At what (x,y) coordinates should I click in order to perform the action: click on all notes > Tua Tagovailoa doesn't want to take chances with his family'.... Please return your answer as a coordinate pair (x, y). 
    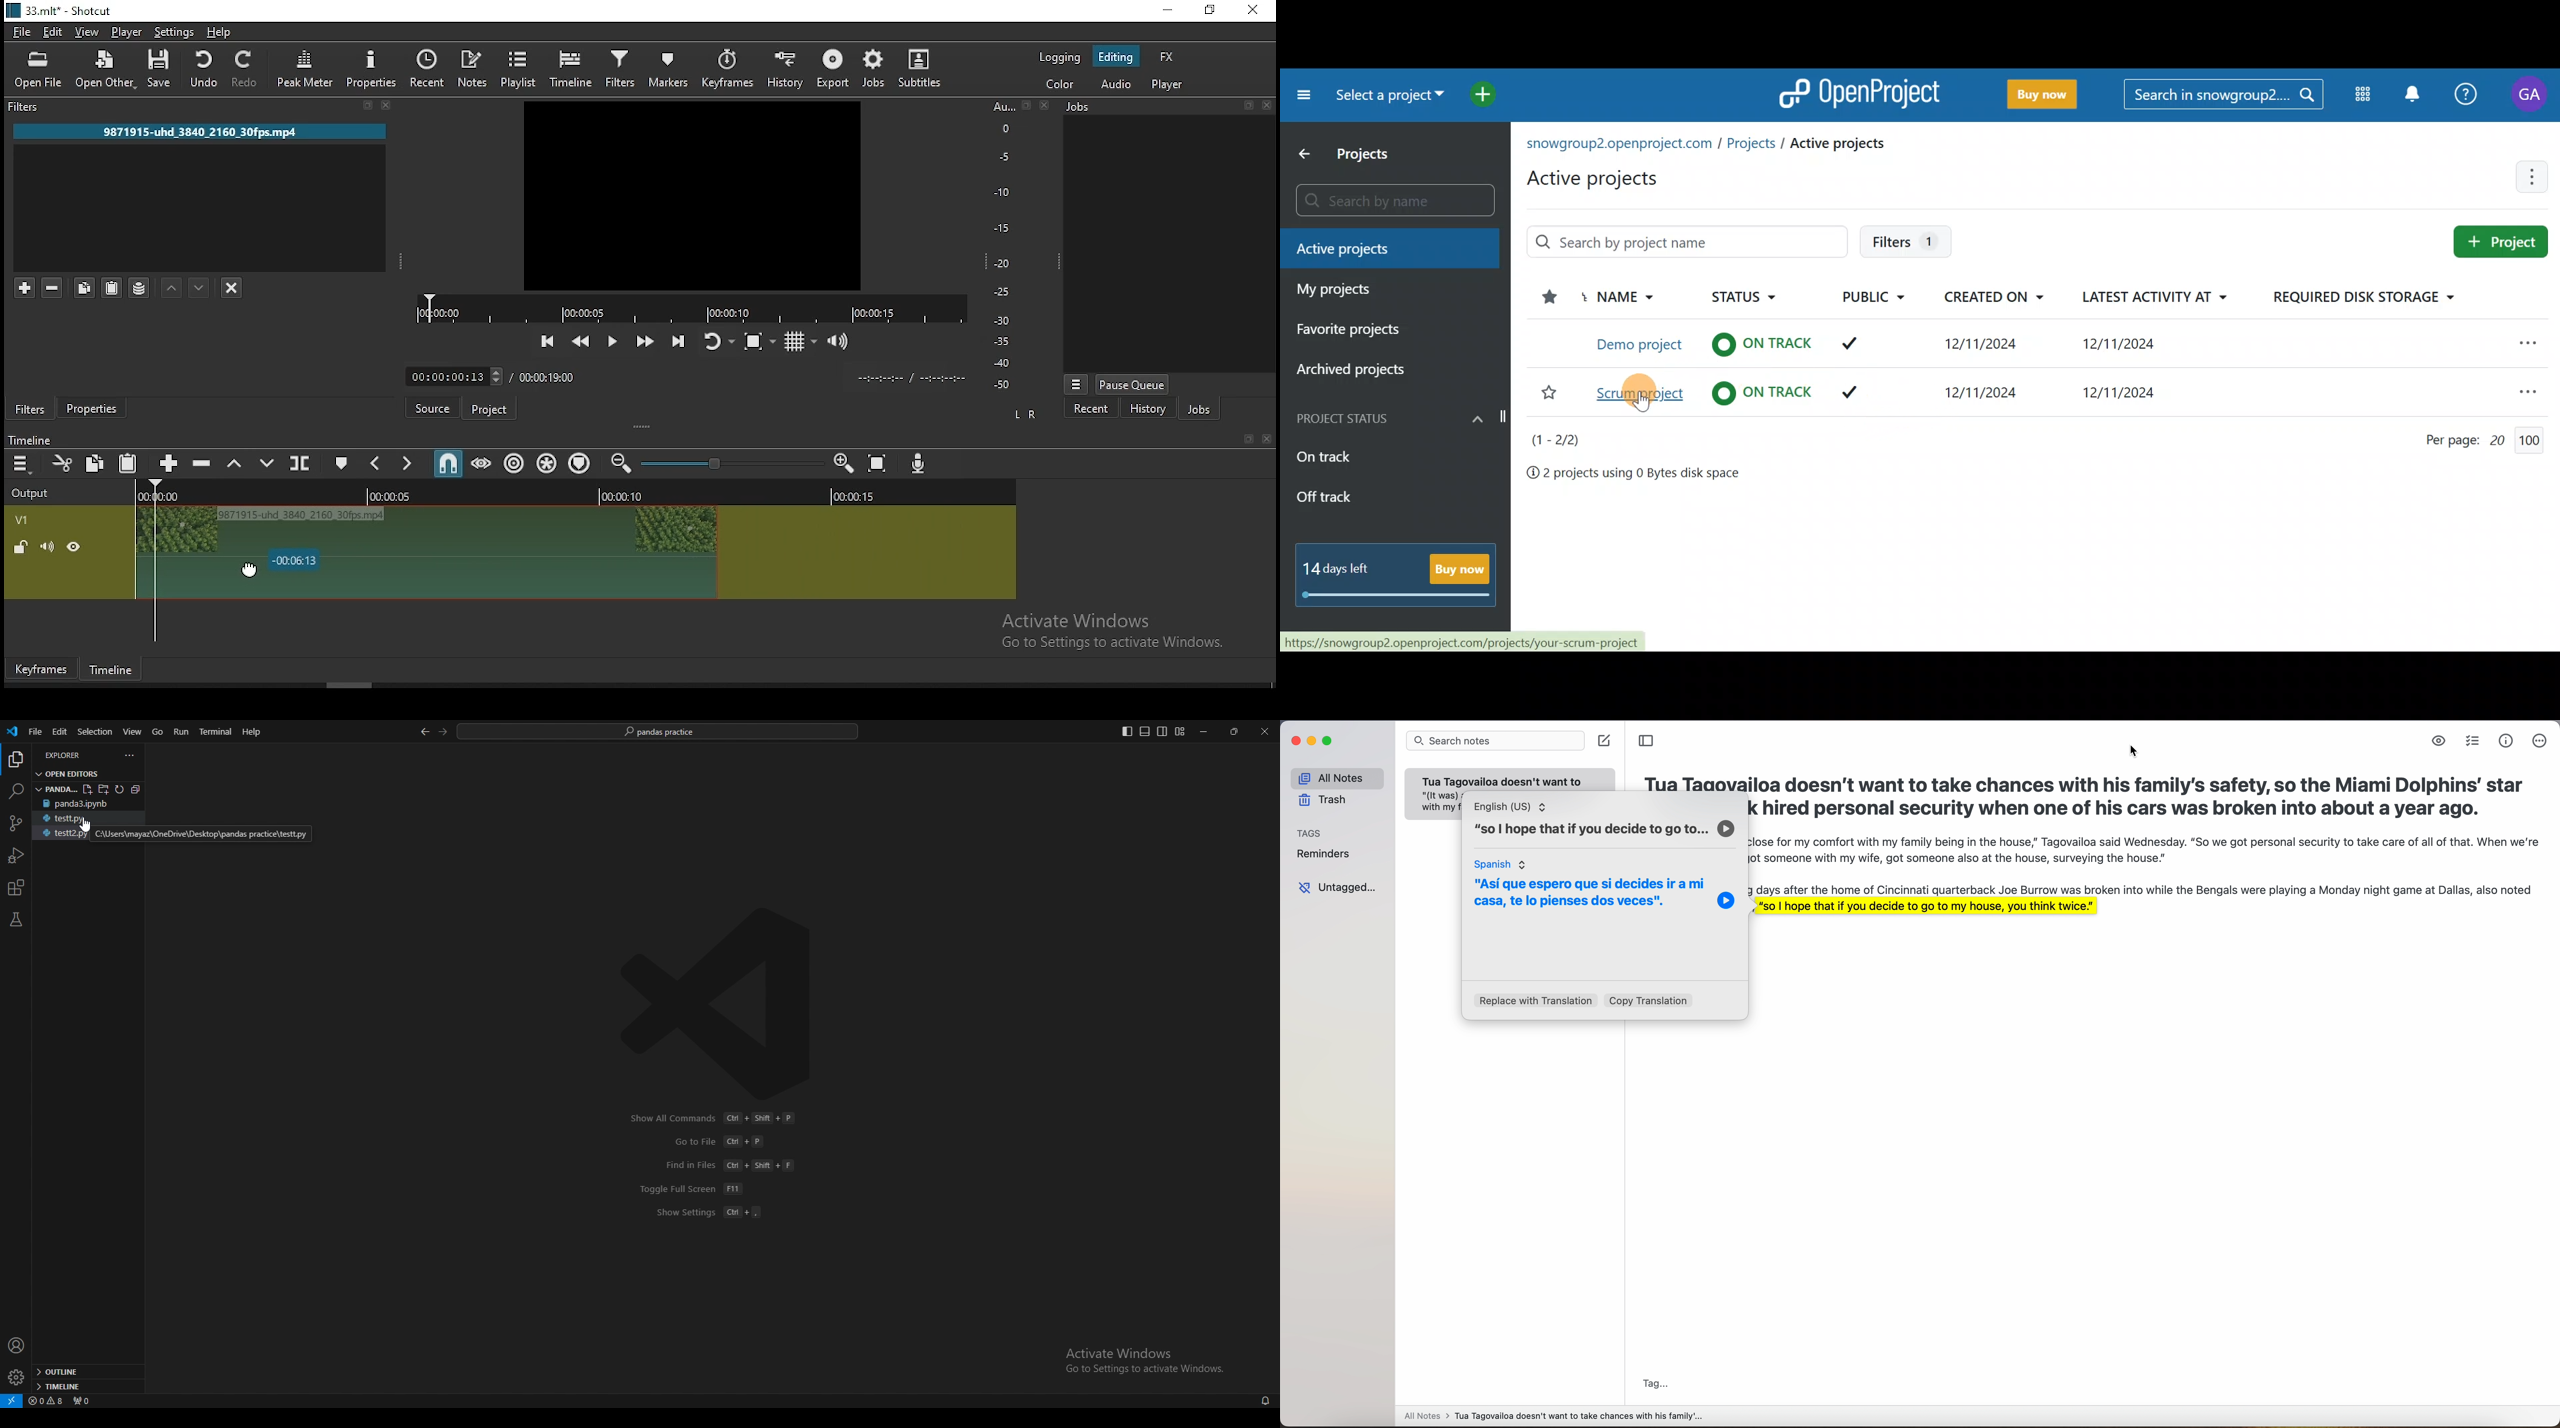
    Looking at the image, I should click on (1553, 1417).